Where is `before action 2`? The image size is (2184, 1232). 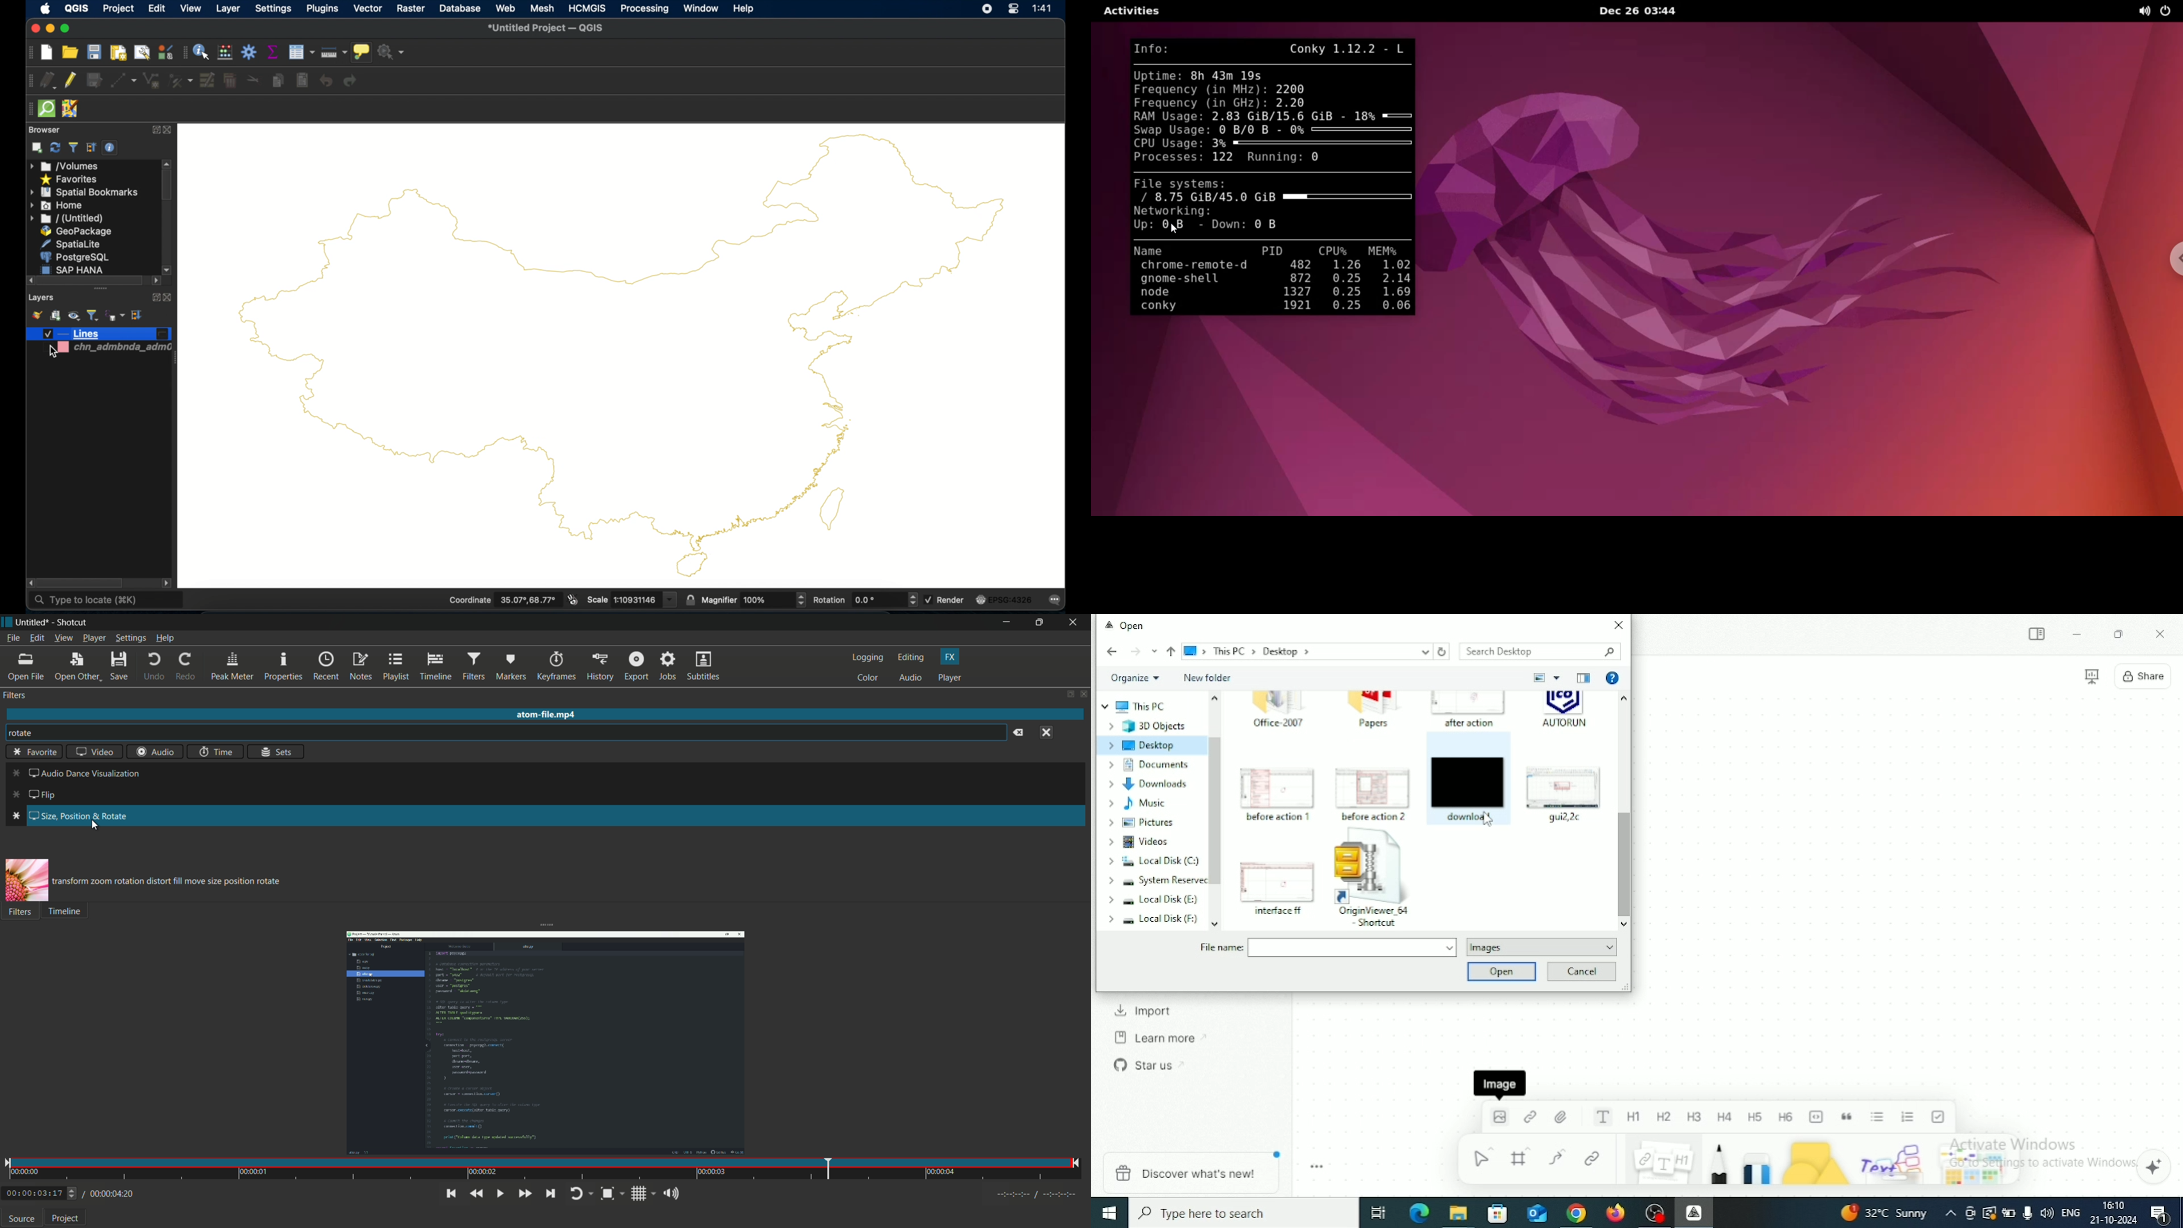
before action 2 is located at coordinates (1375, 792).